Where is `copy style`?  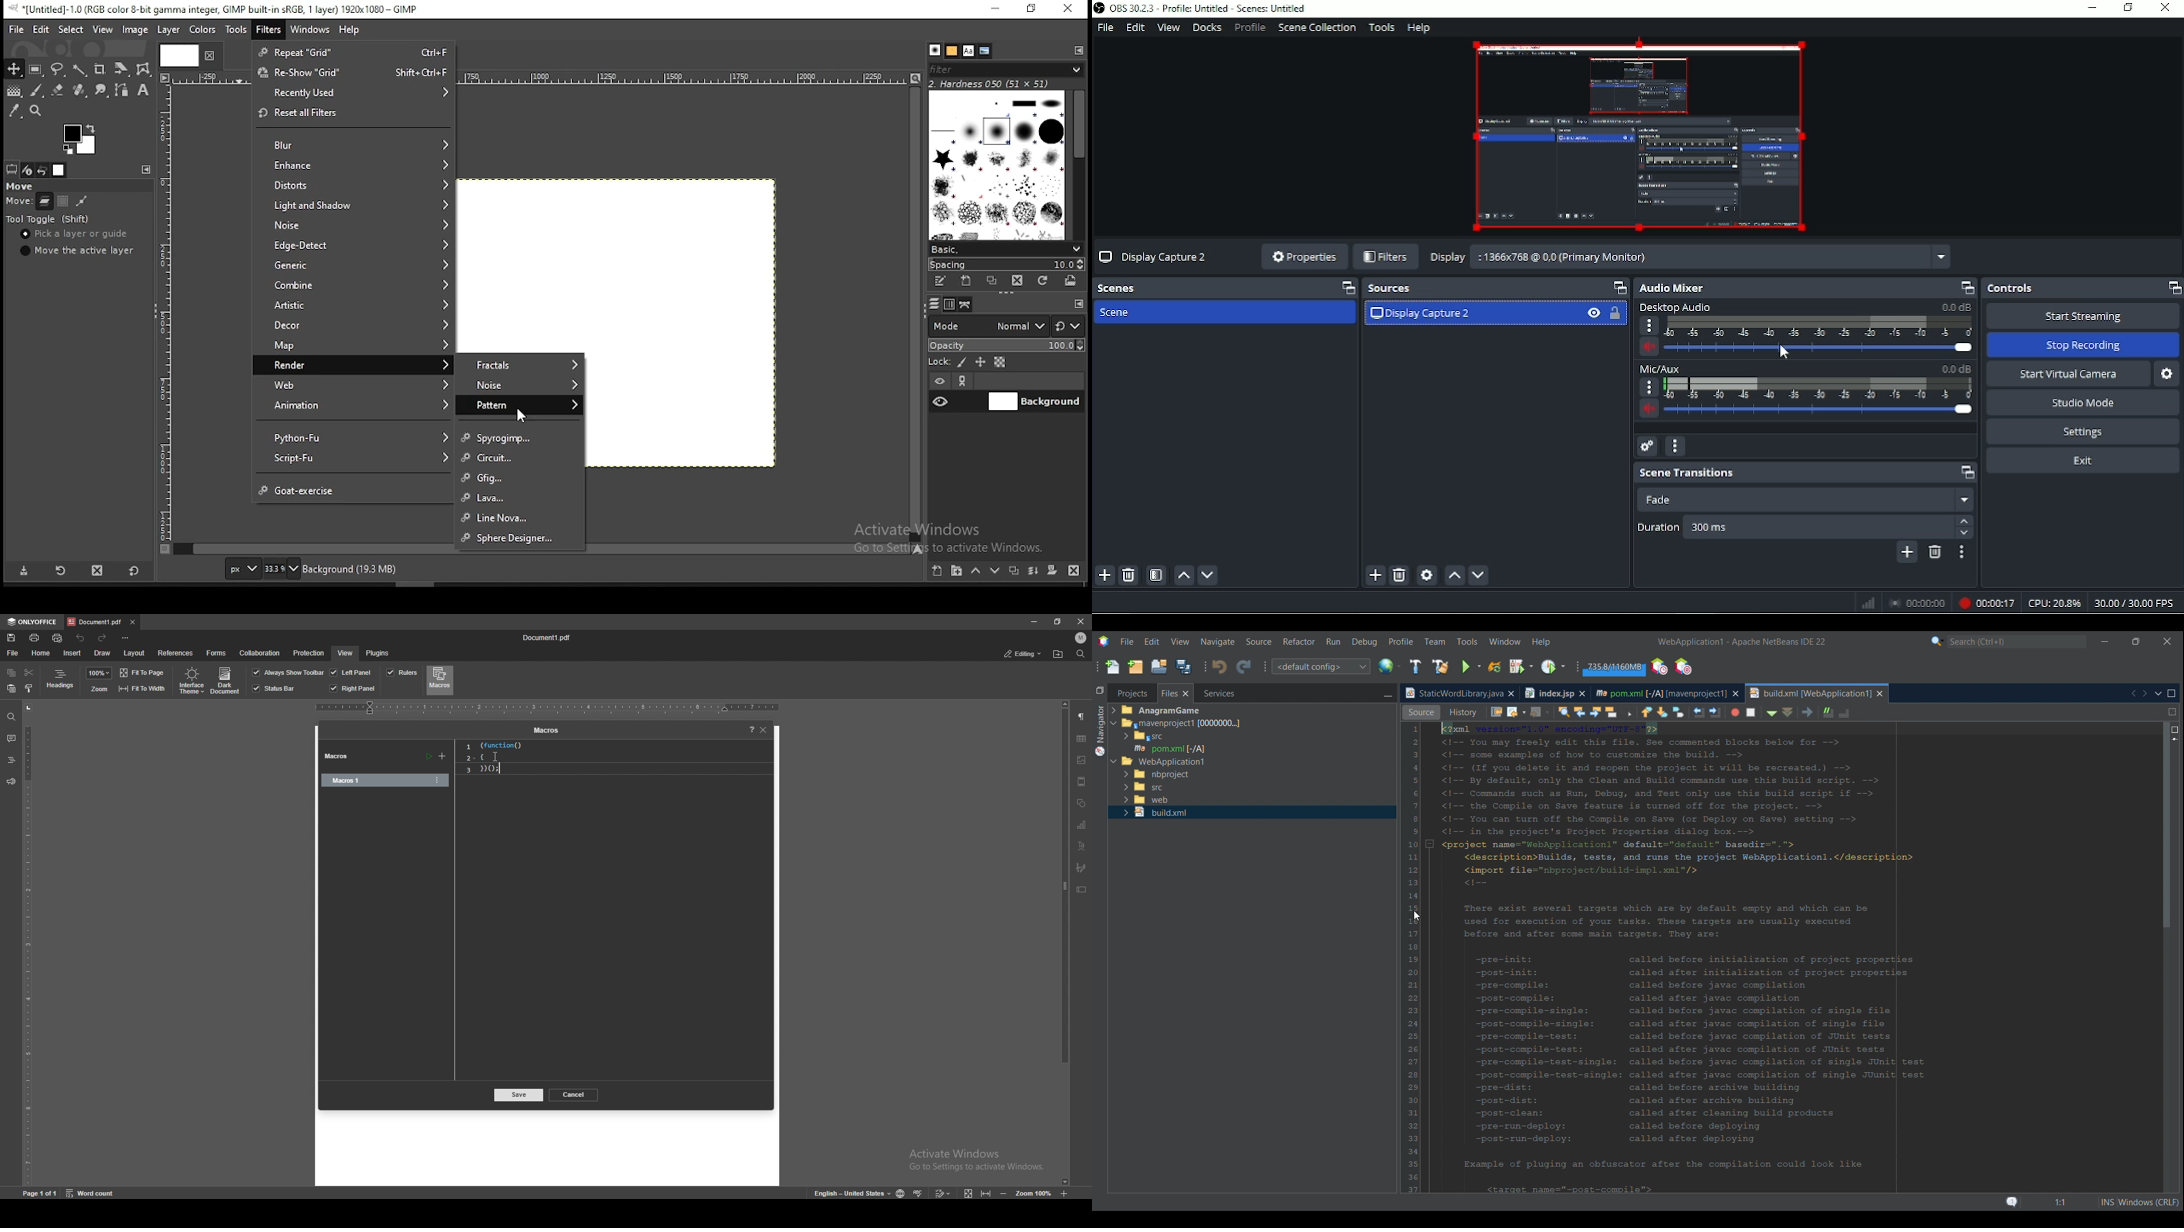 copy style is located at coordinates (29, 688).